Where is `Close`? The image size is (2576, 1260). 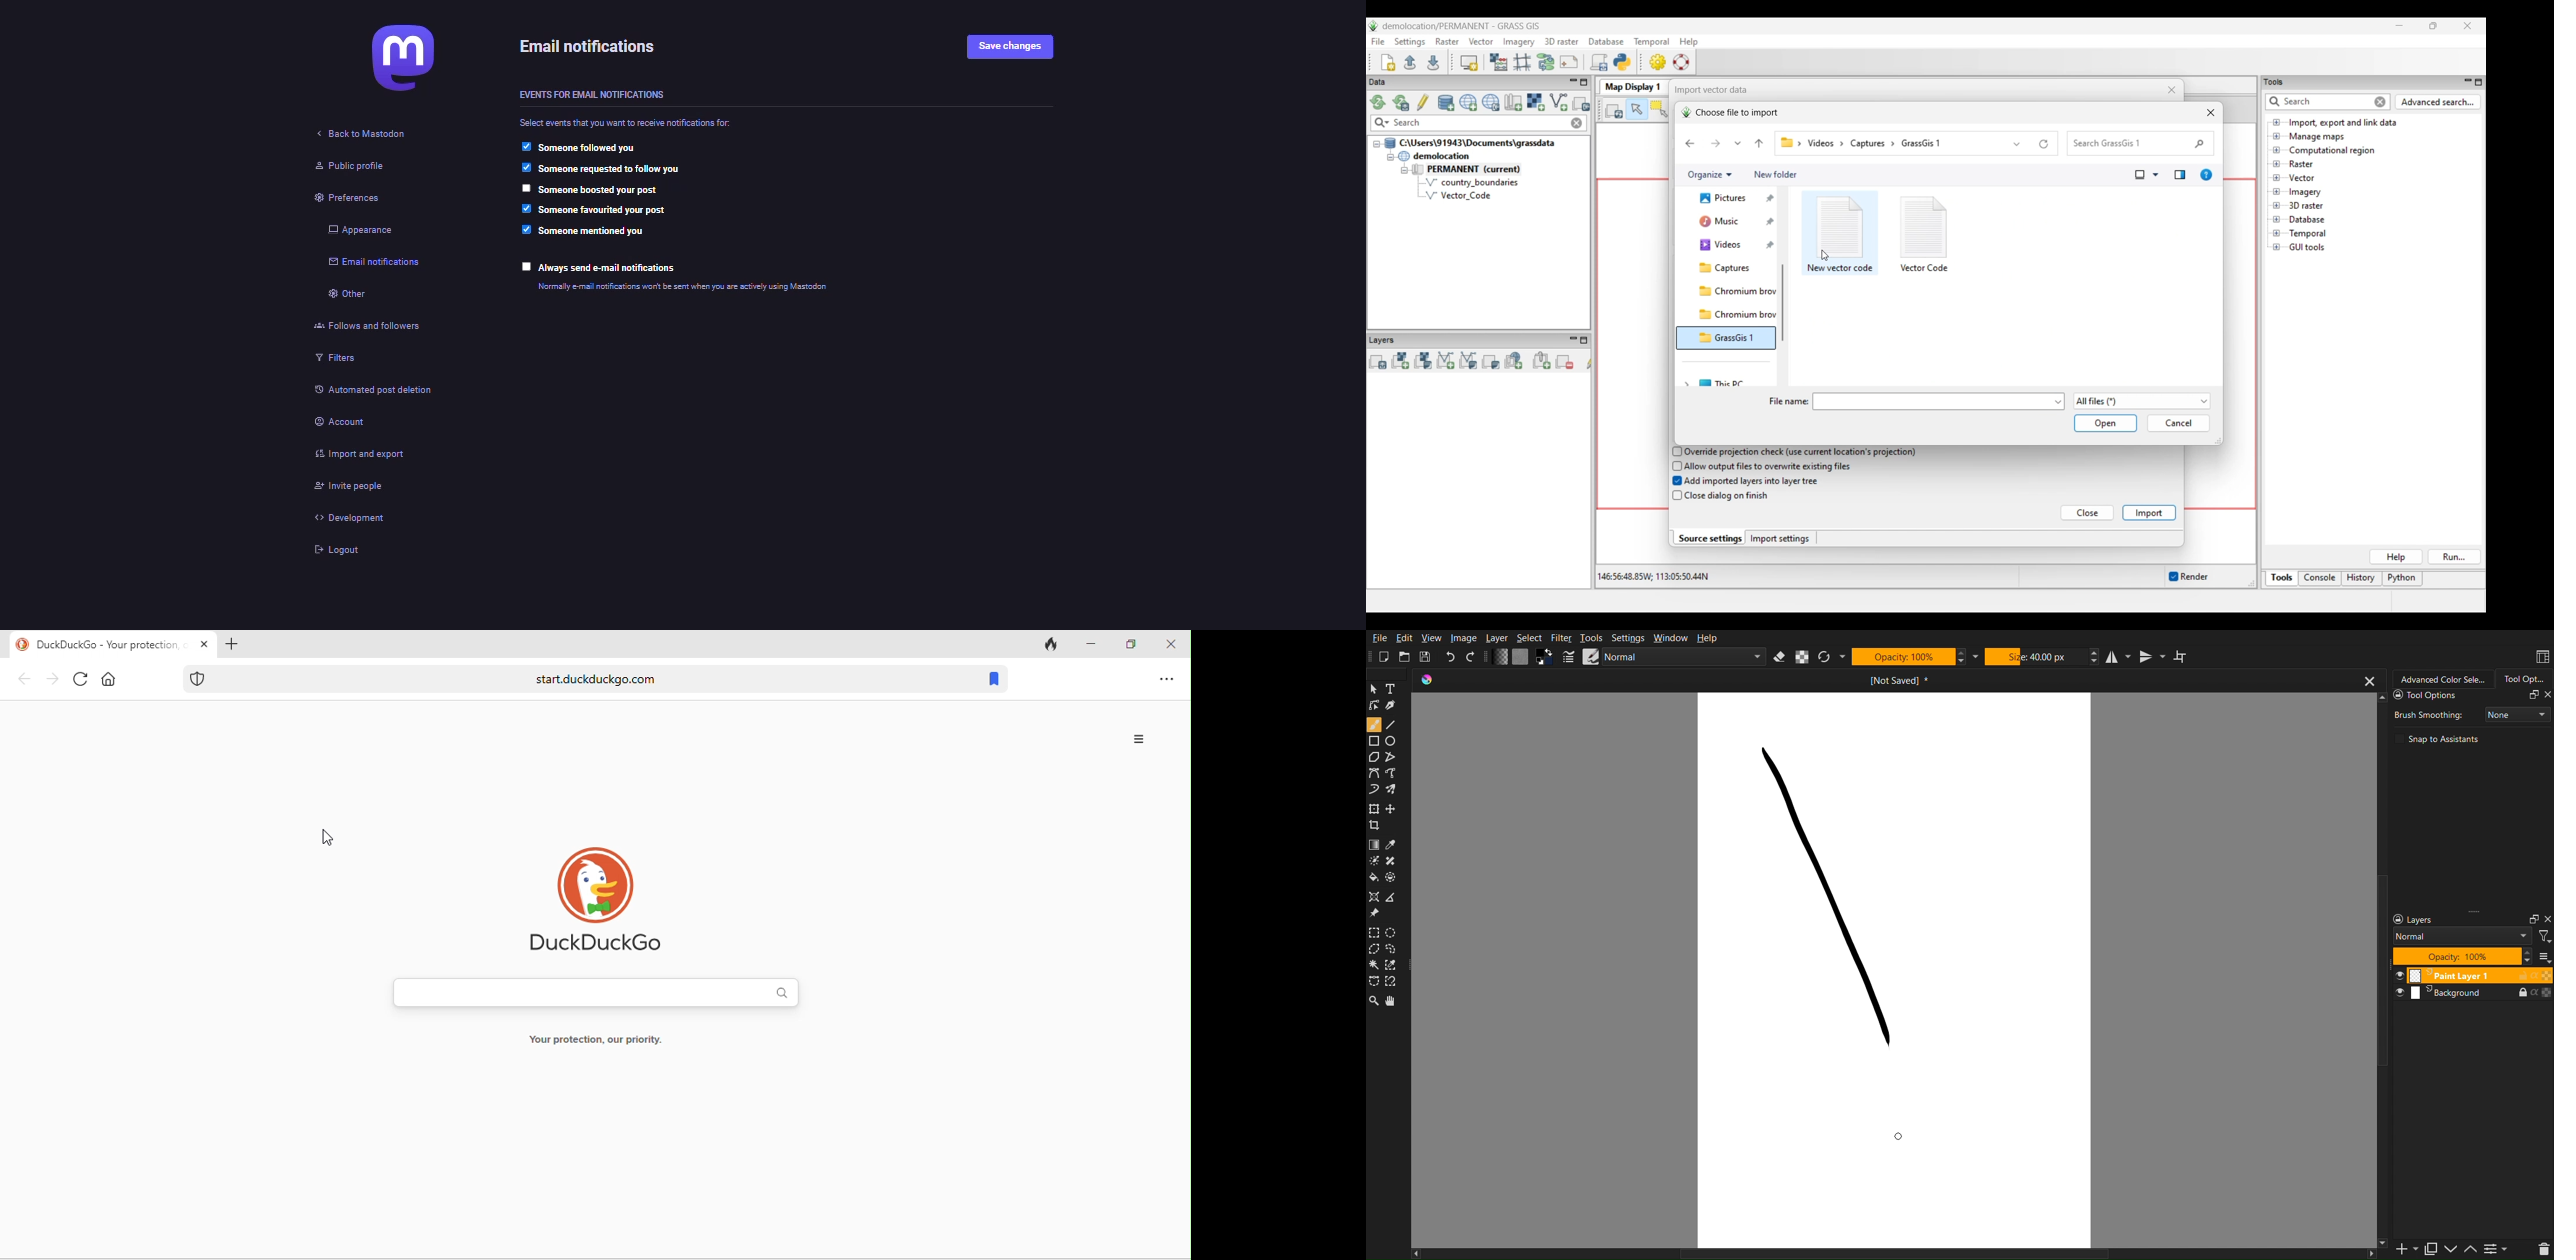 Close is located at coordinates (2547, 919).